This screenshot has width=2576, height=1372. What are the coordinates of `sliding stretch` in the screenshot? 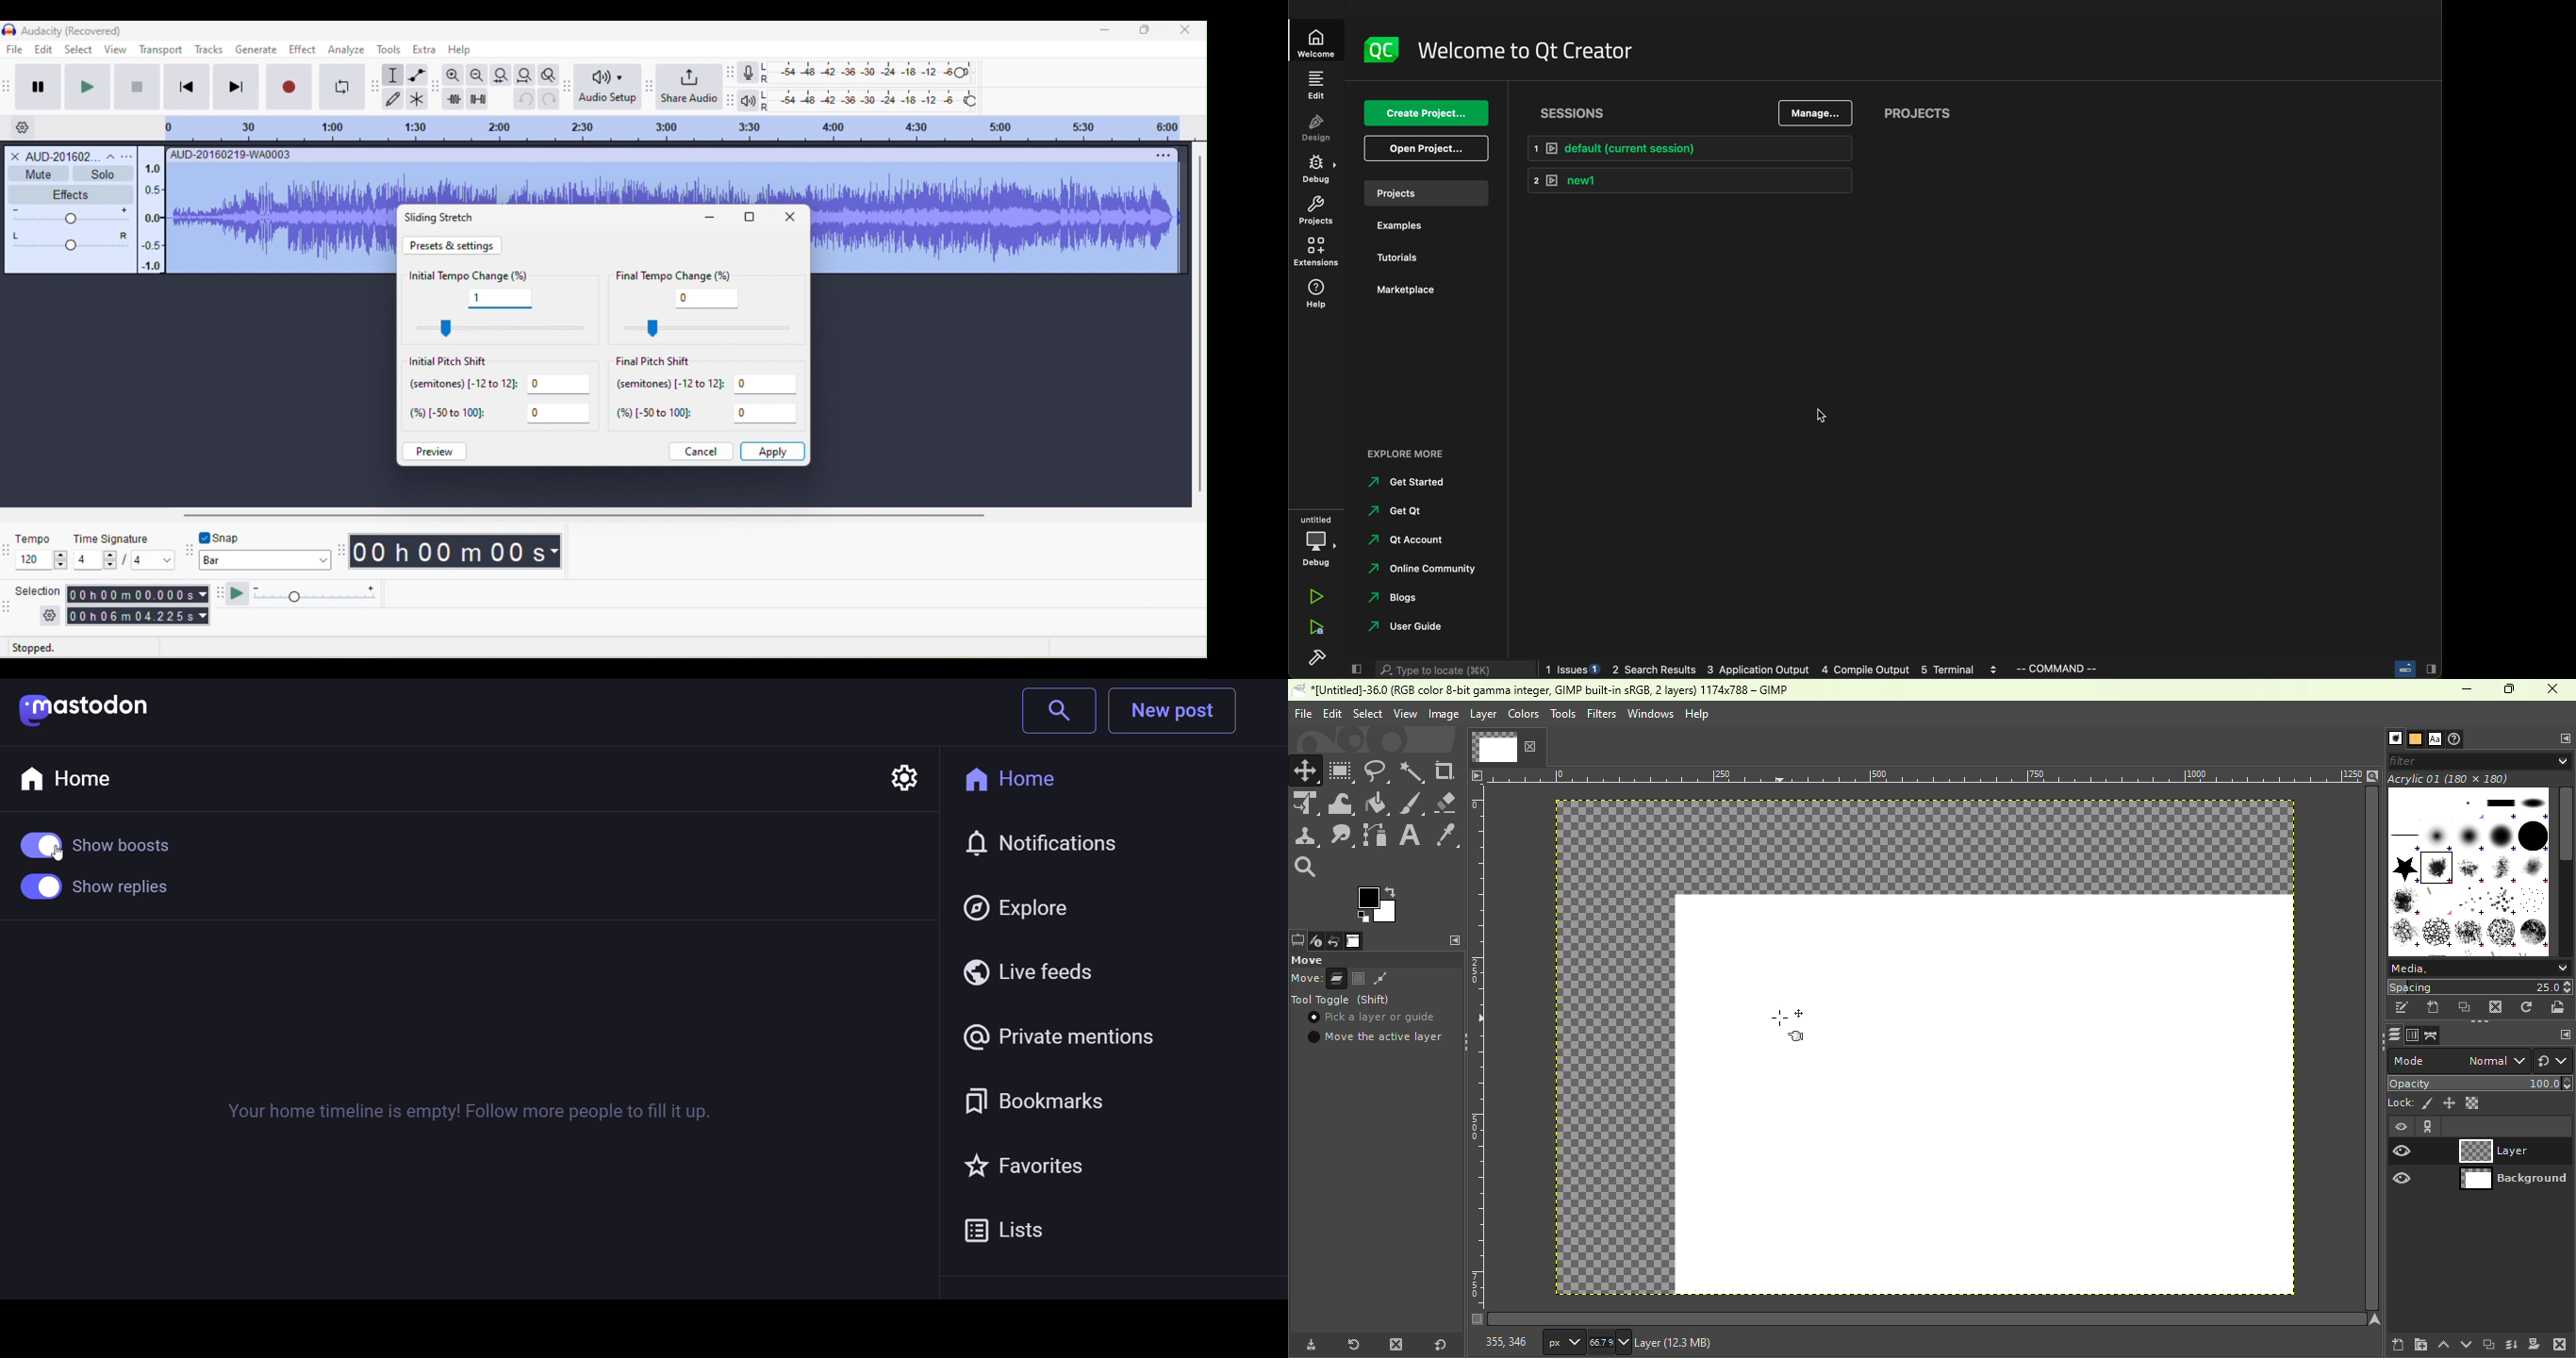 It's located at (445, 218).